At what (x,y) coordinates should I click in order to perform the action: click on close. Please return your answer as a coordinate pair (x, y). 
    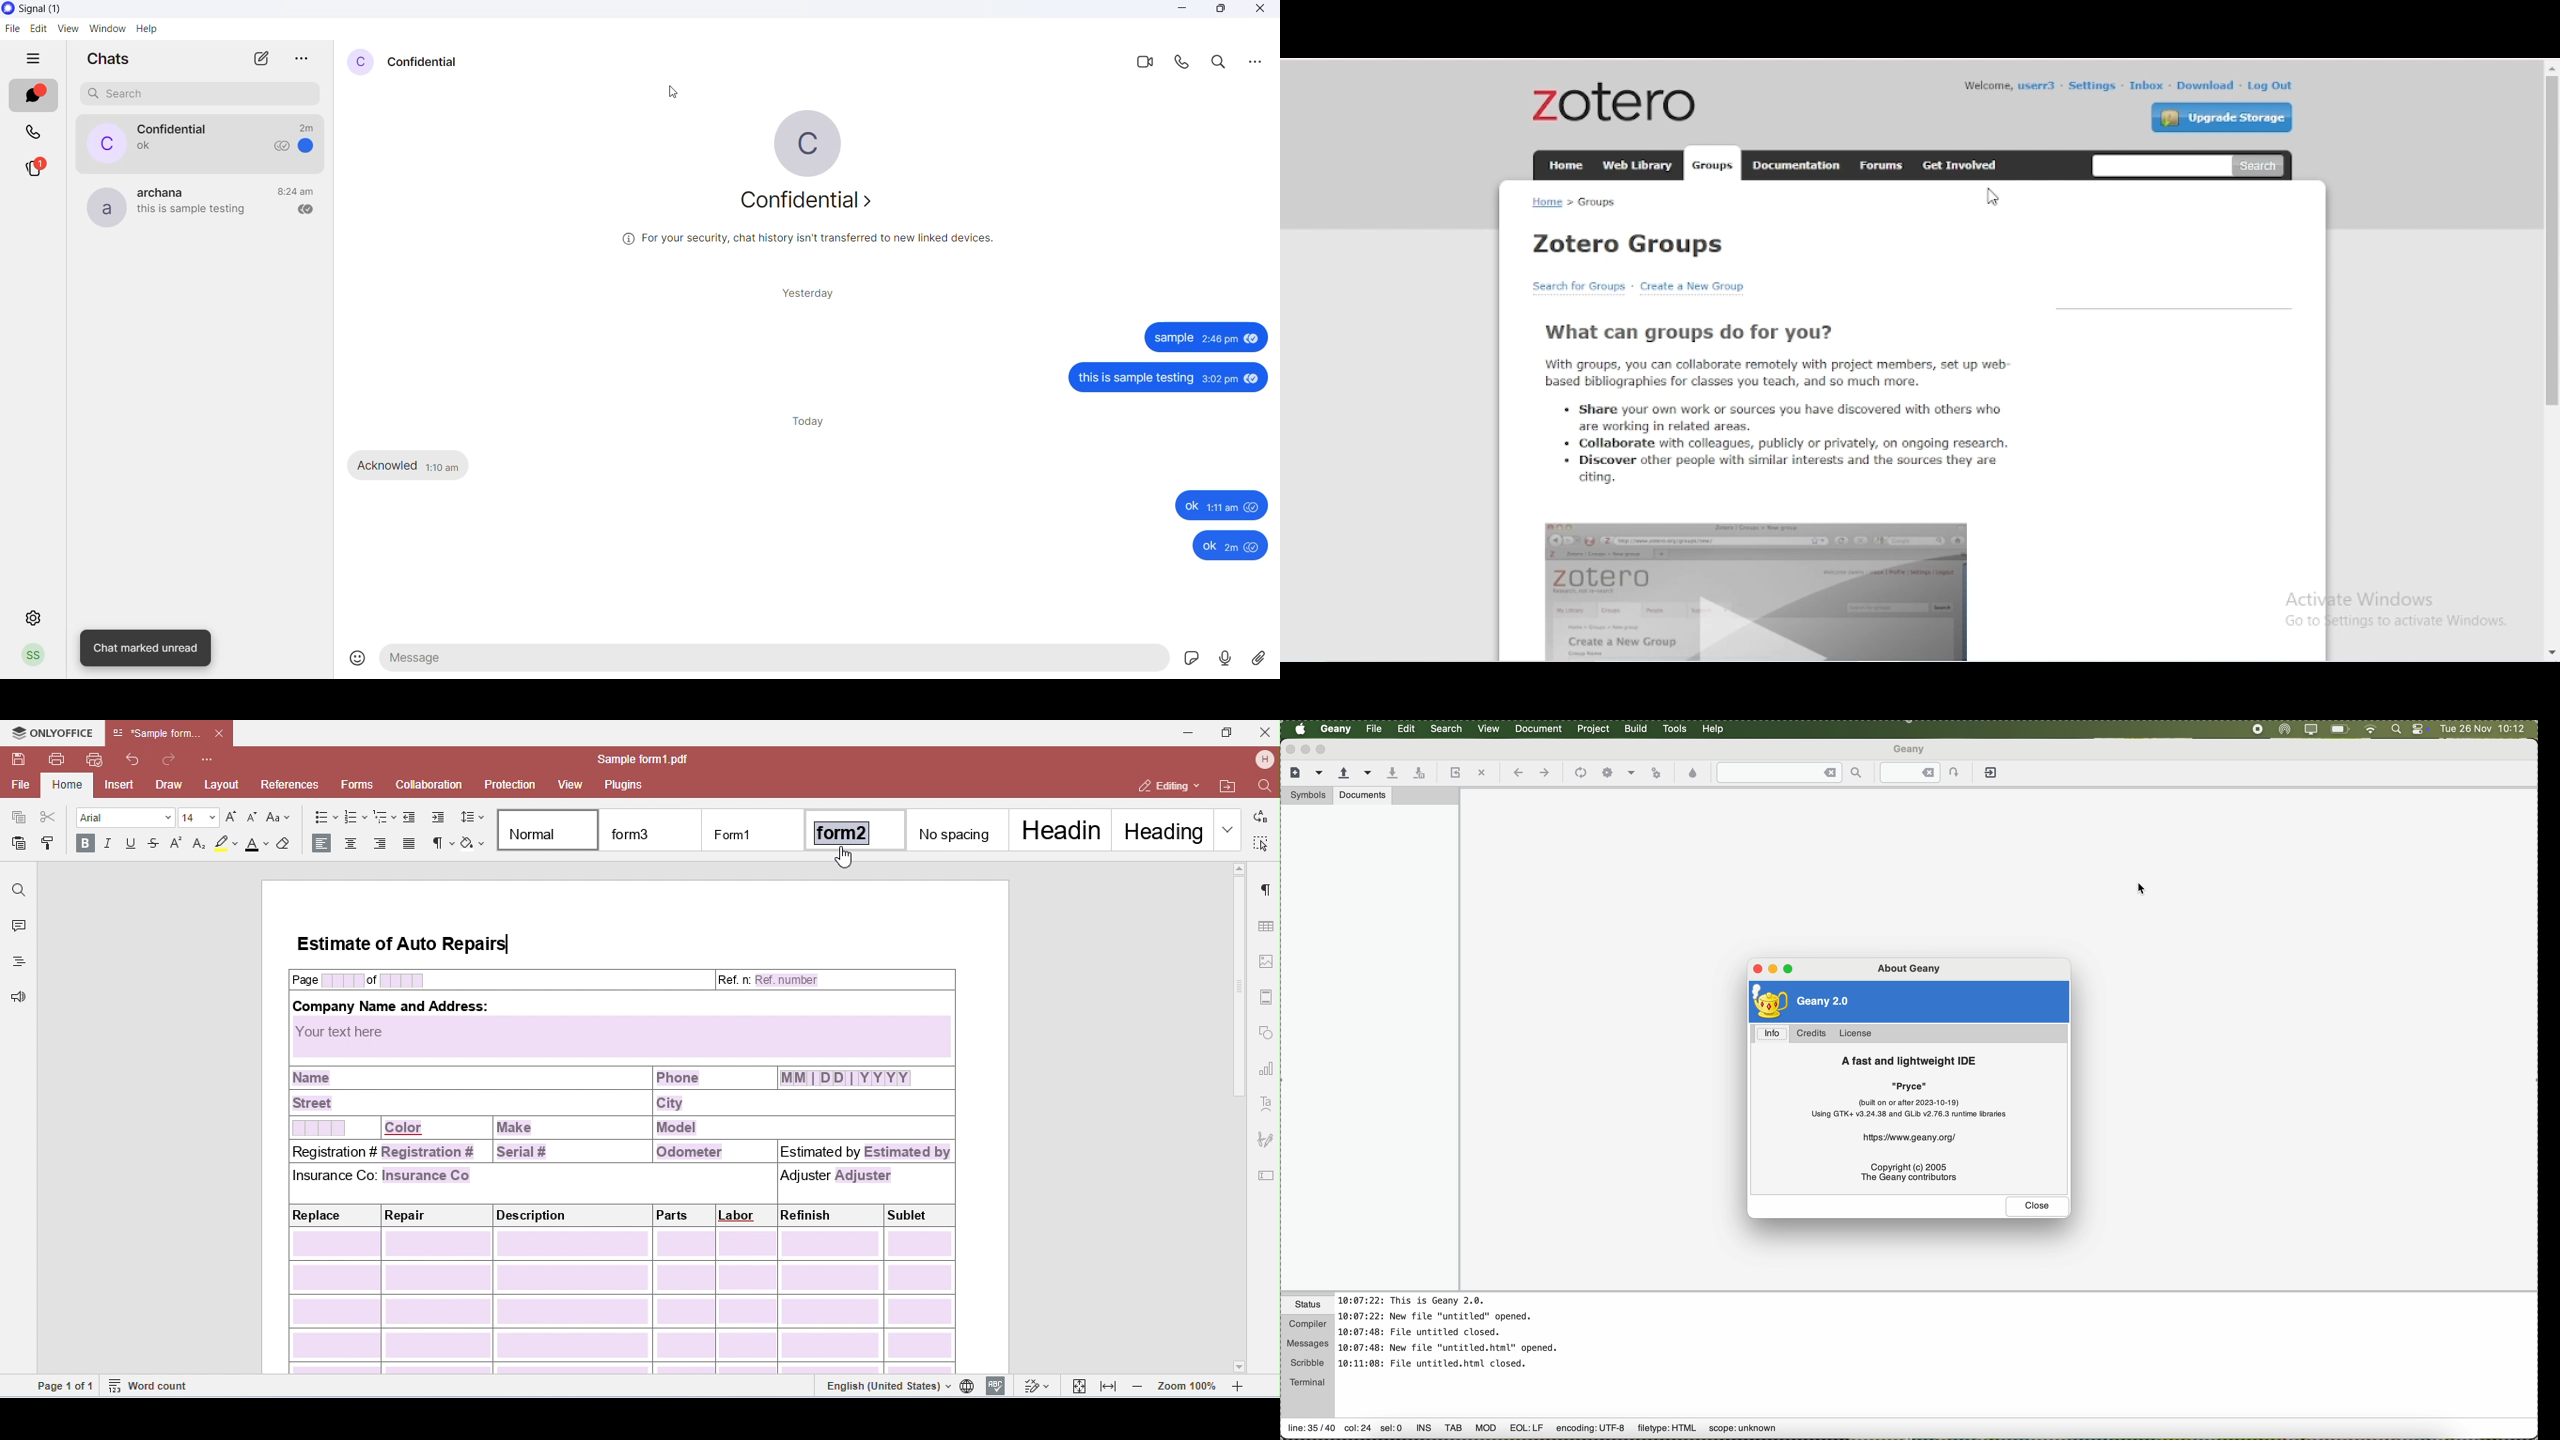
    Looking at the image, I should click on (1259, 11).